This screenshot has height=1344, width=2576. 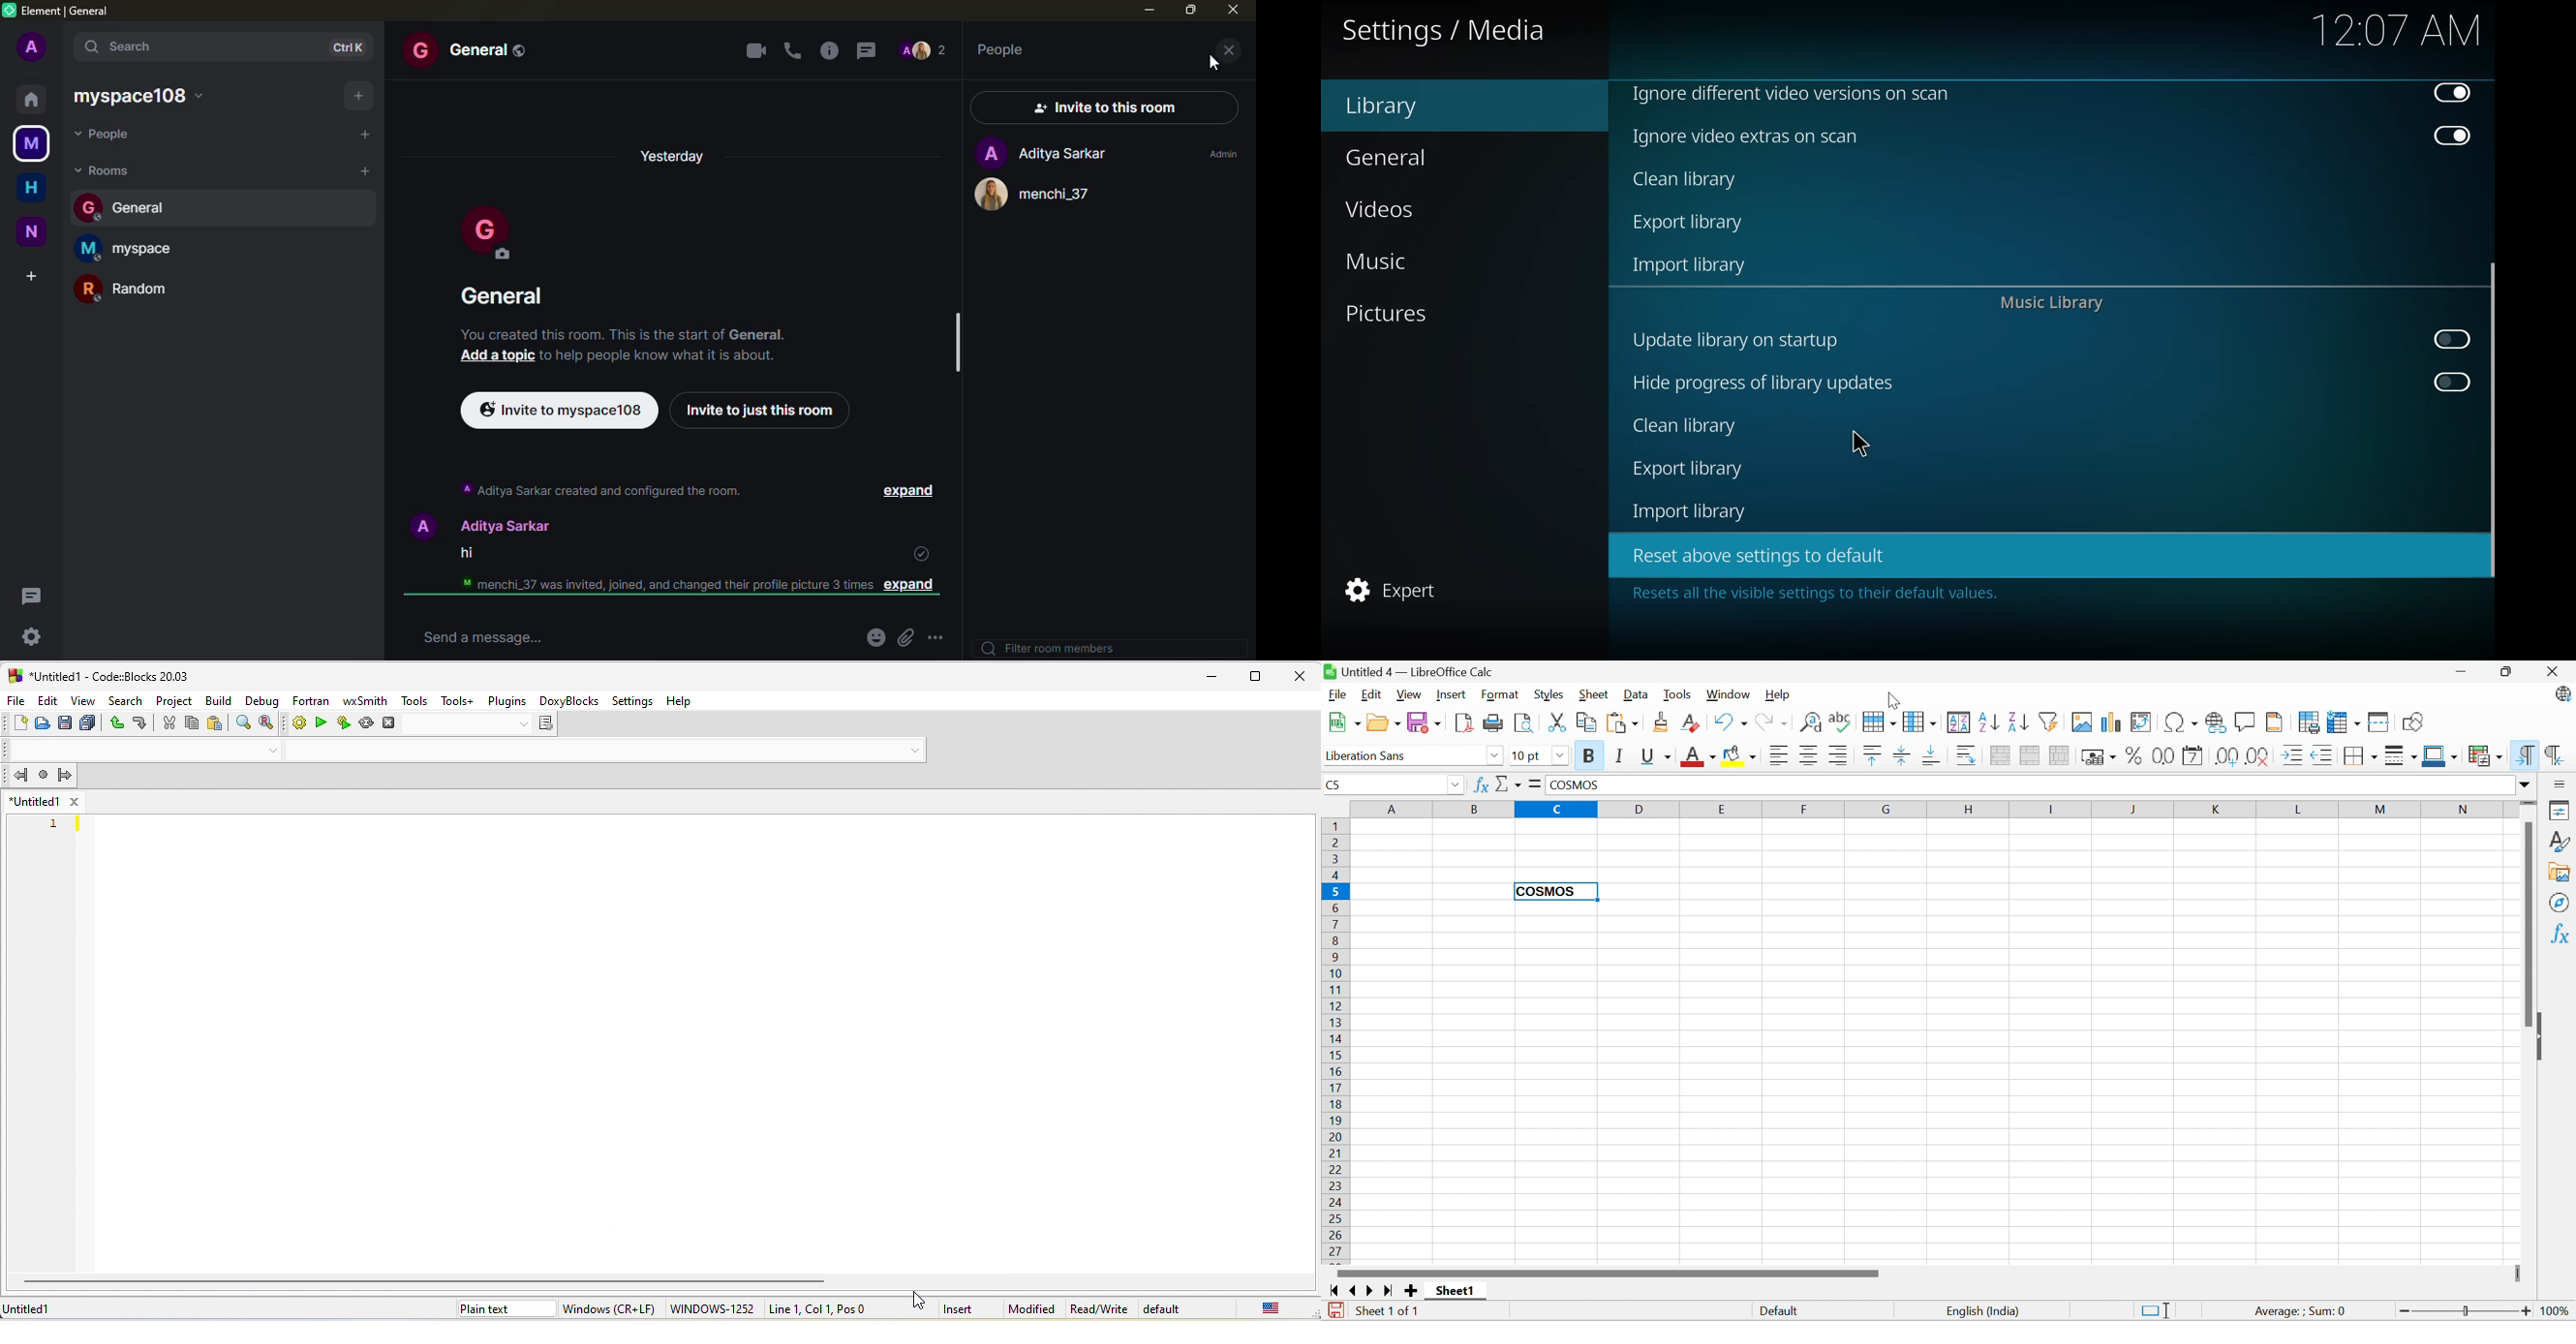 I want to click on View, so click(x=1410, y=695).